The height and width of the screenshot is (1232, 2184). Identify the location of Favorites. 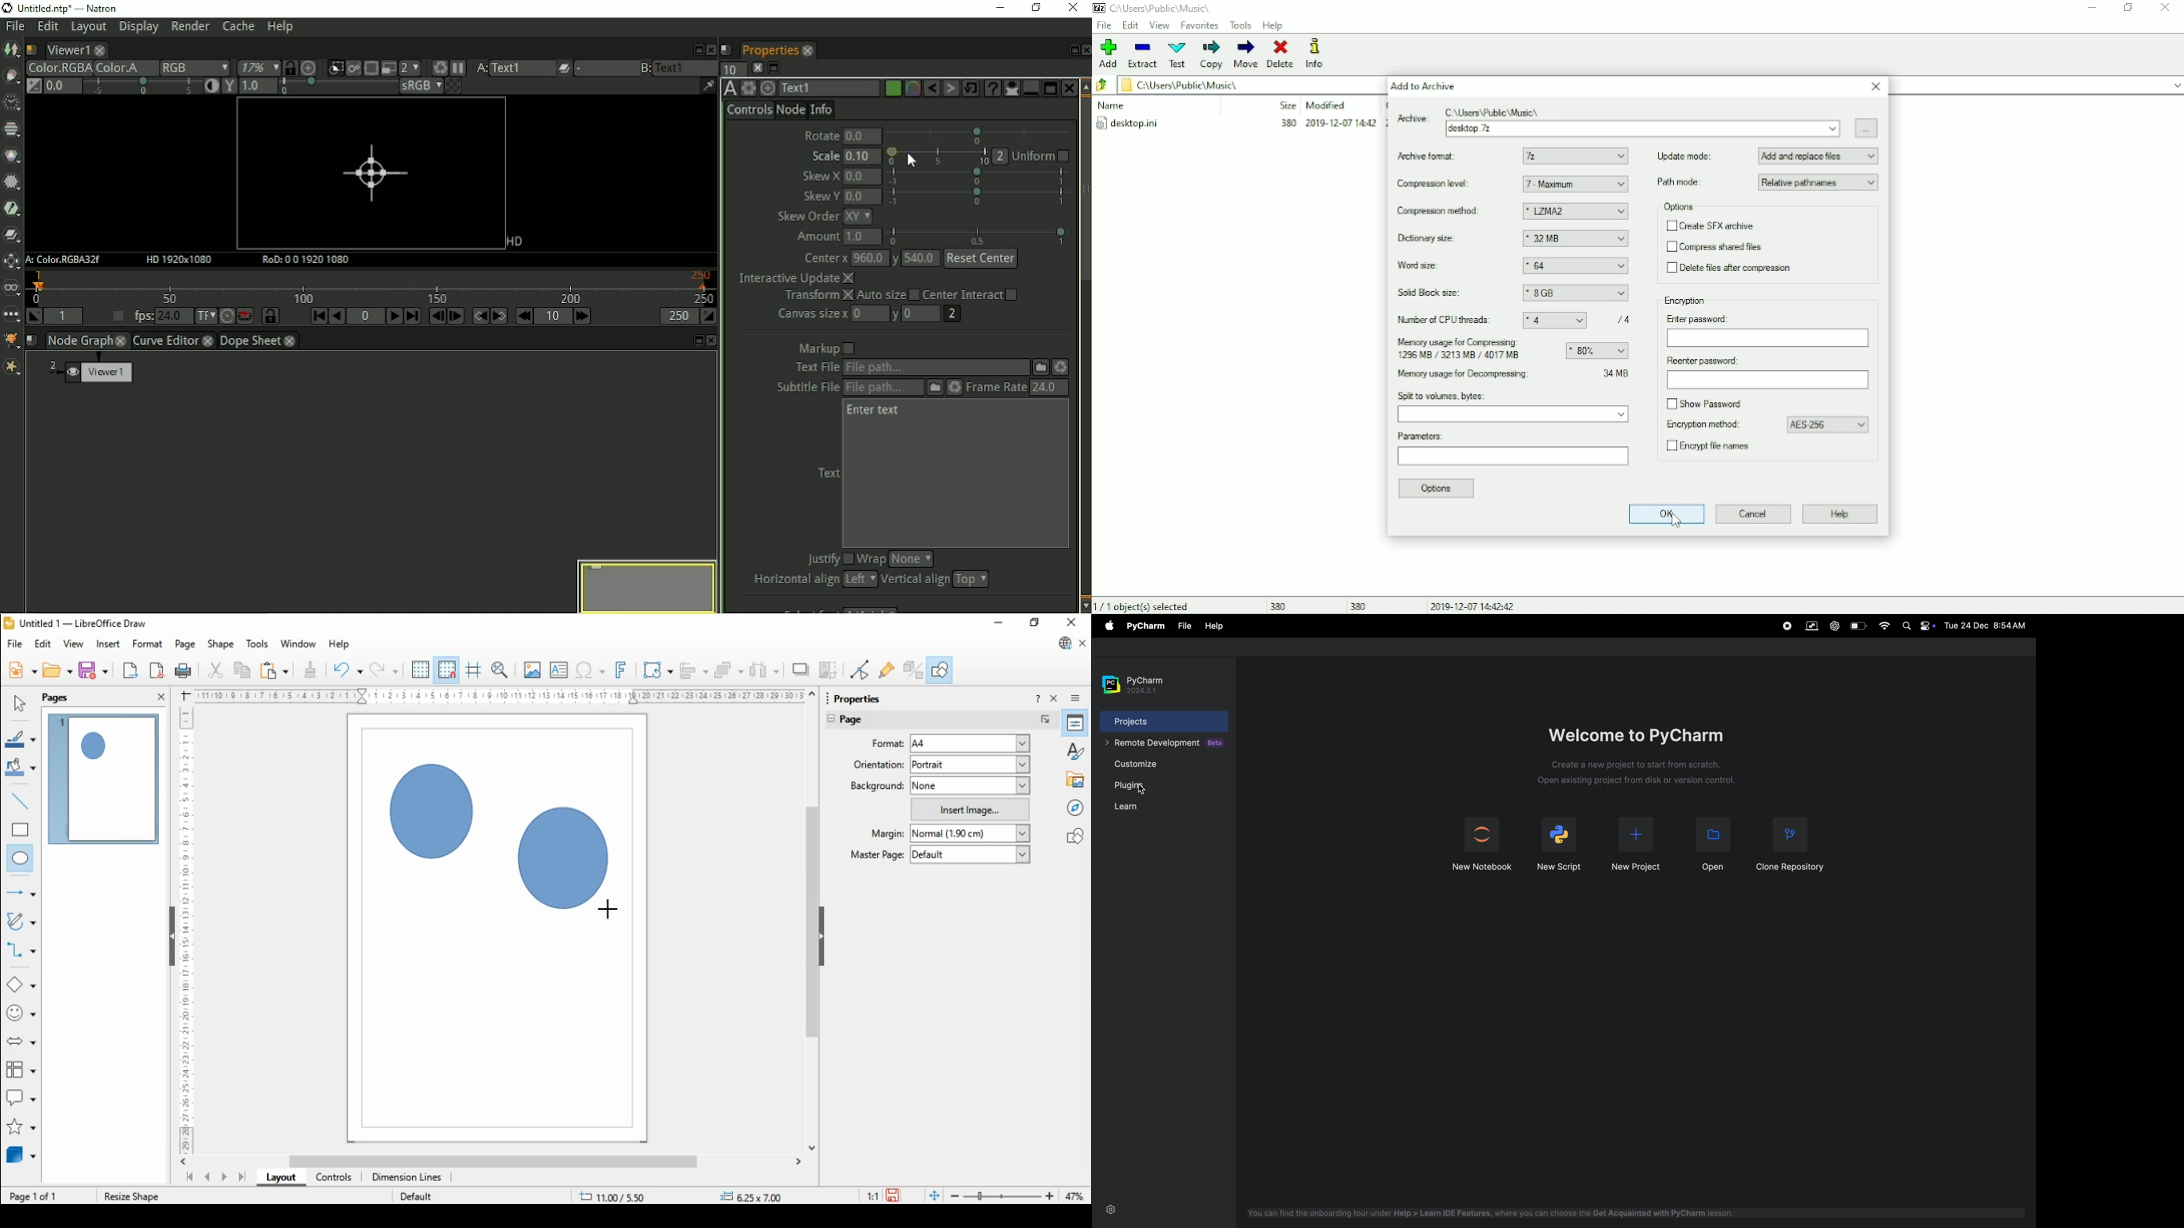
(1200, 25).